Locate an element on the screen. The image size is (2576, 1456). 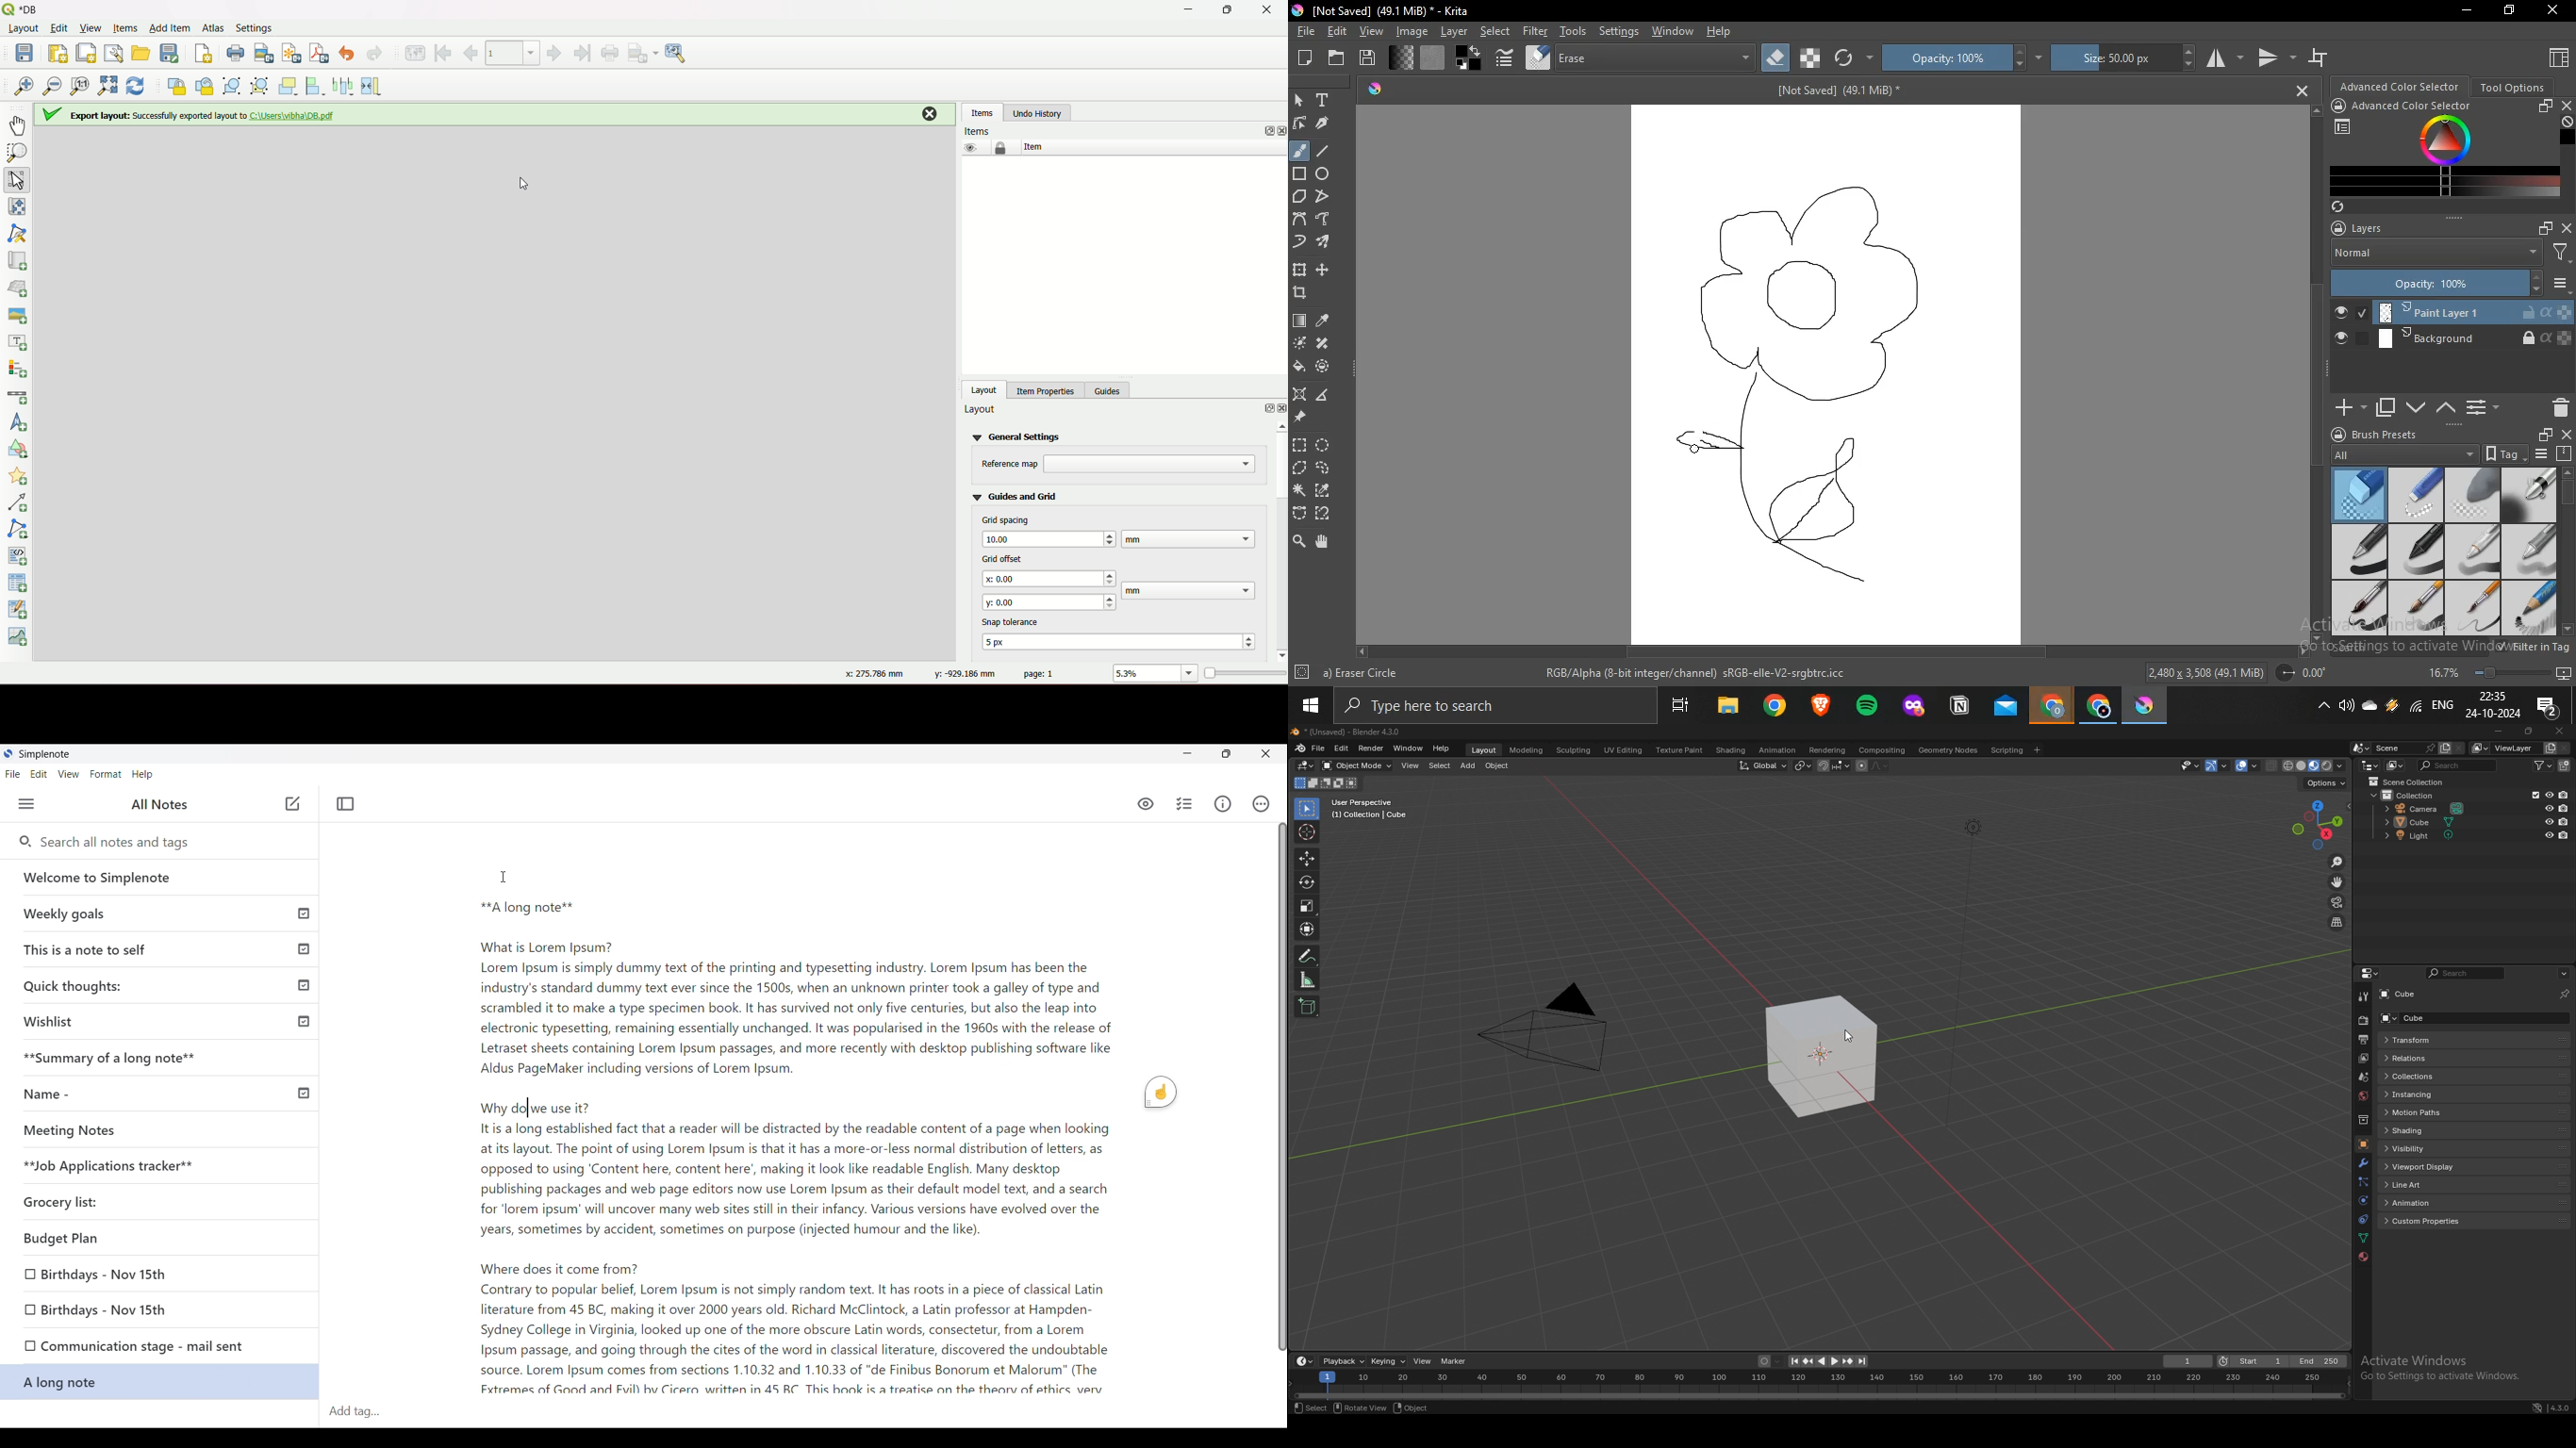
Add note is located at coordinates (291, 804).